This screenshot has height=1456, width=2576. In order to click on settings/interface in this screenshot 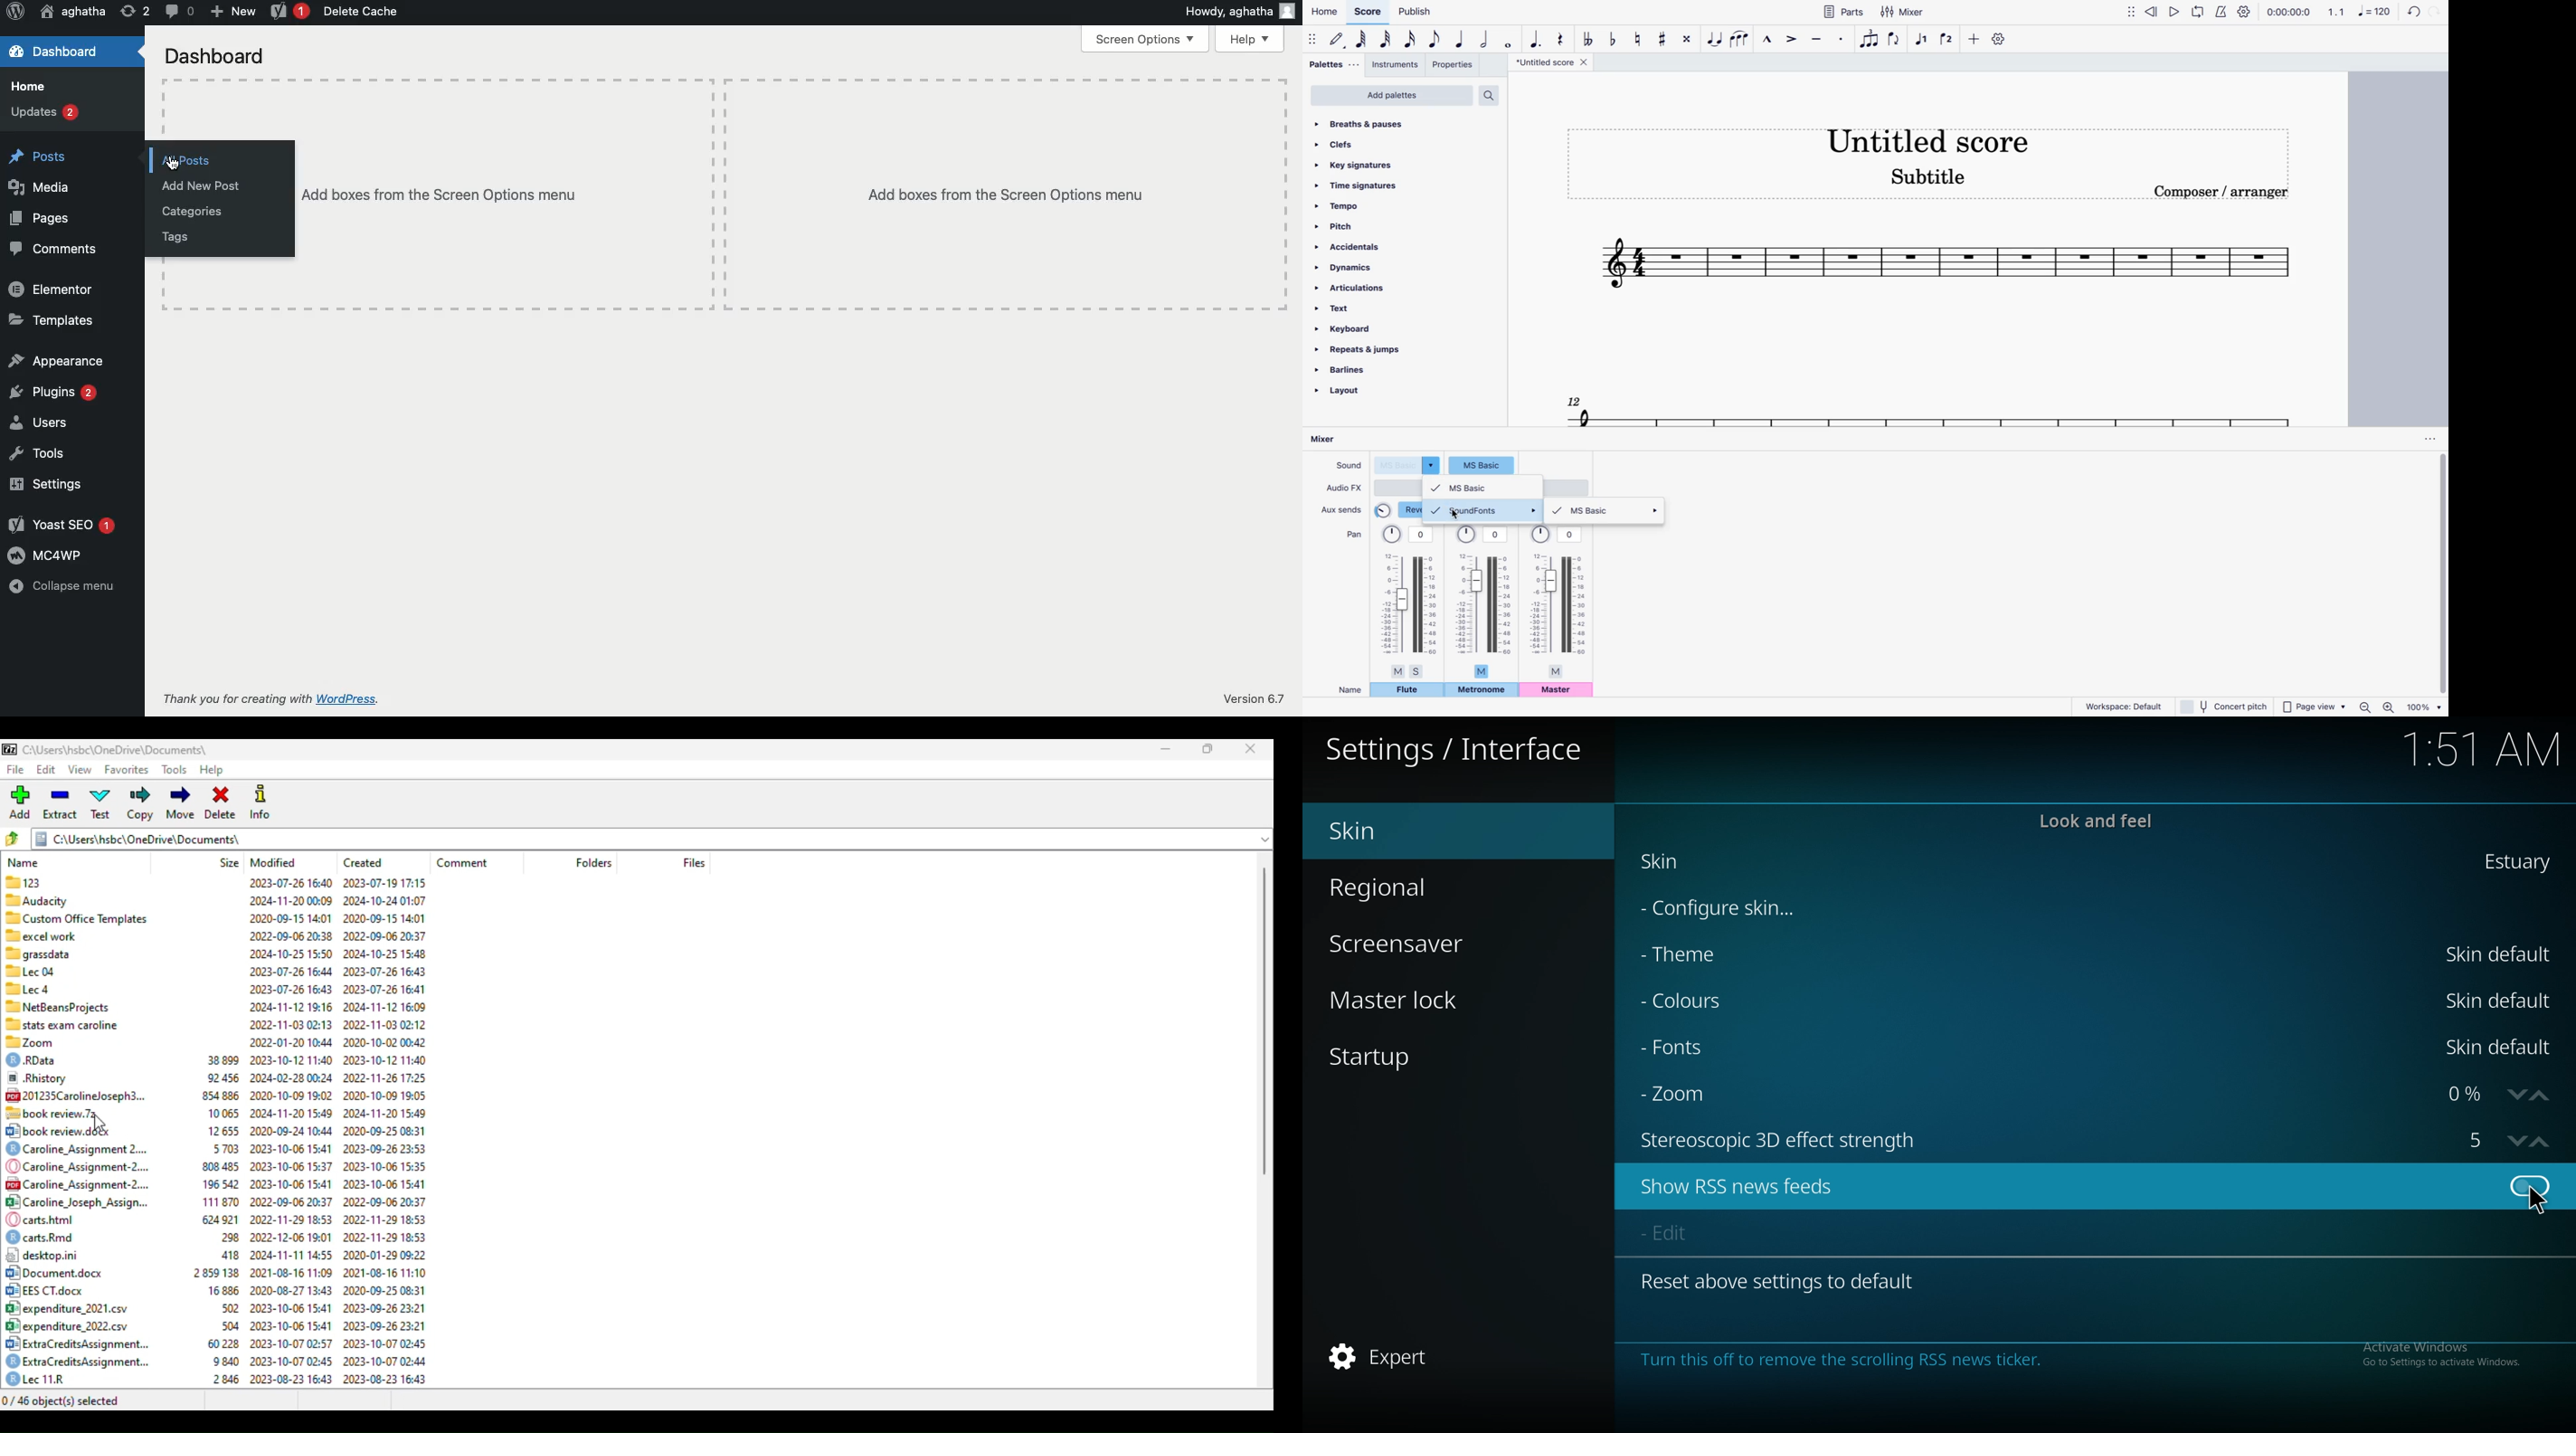, I will do `click(1458, 752)`.